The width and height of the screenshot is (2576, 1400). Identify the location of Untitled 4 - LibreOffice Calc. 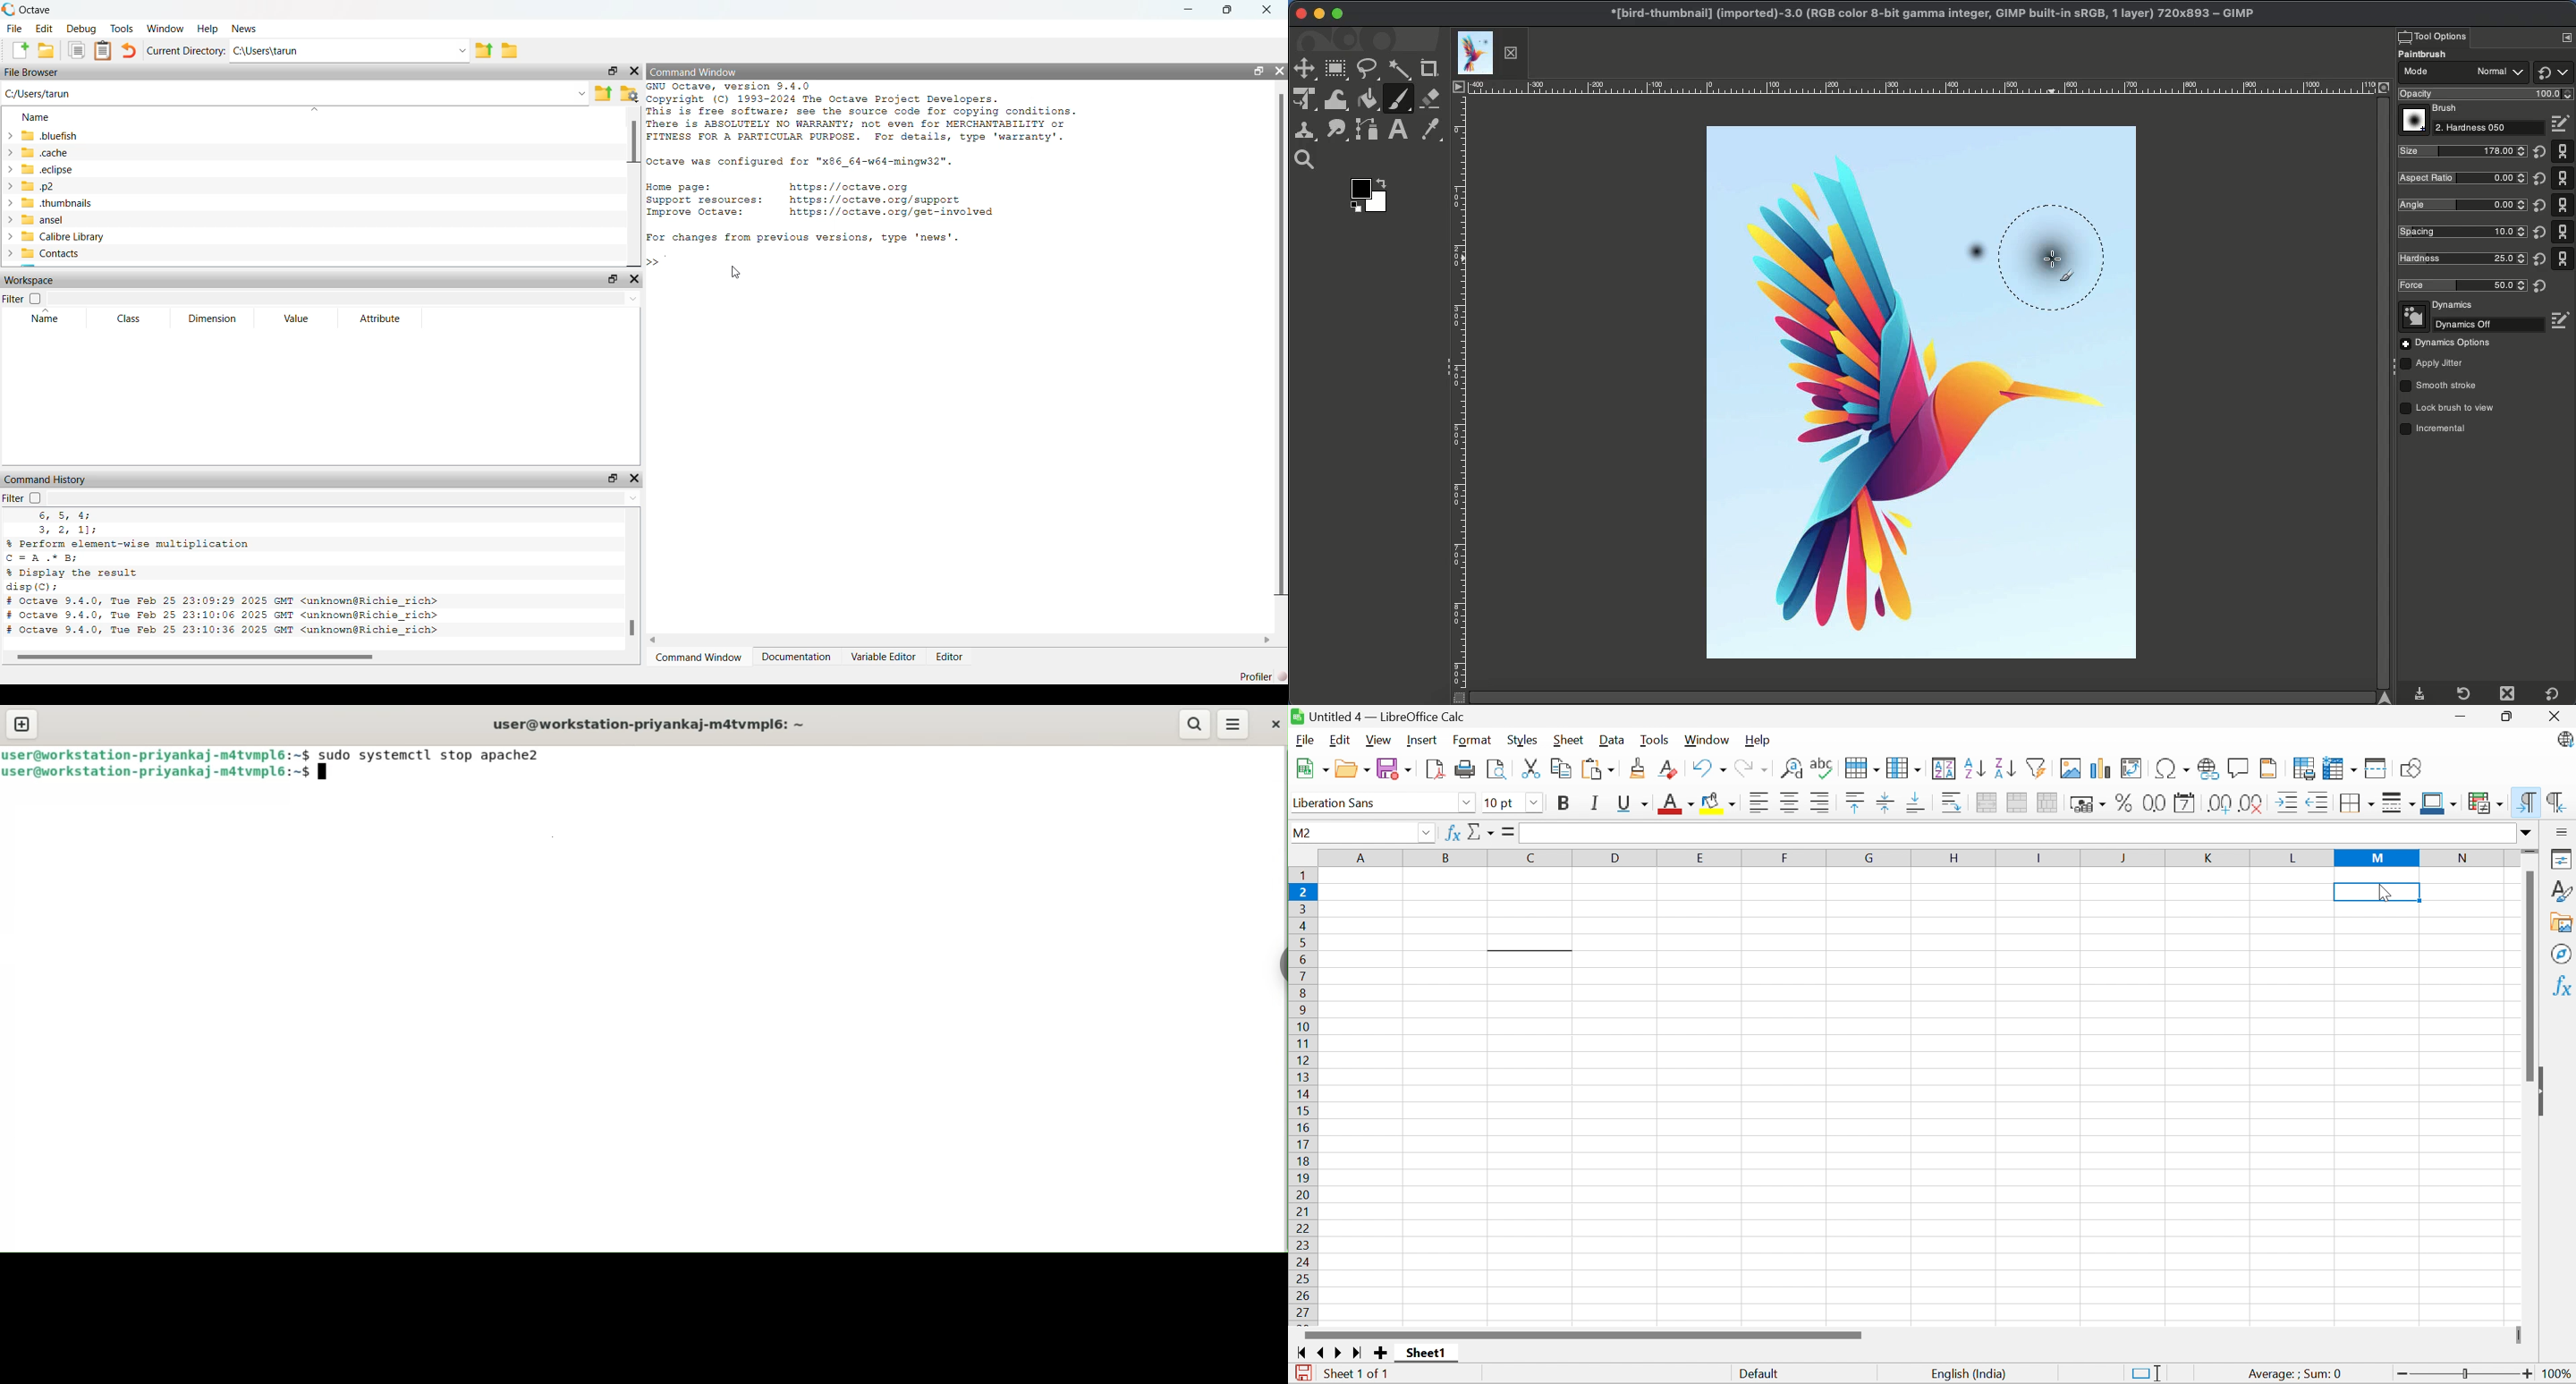
(1377, 715).